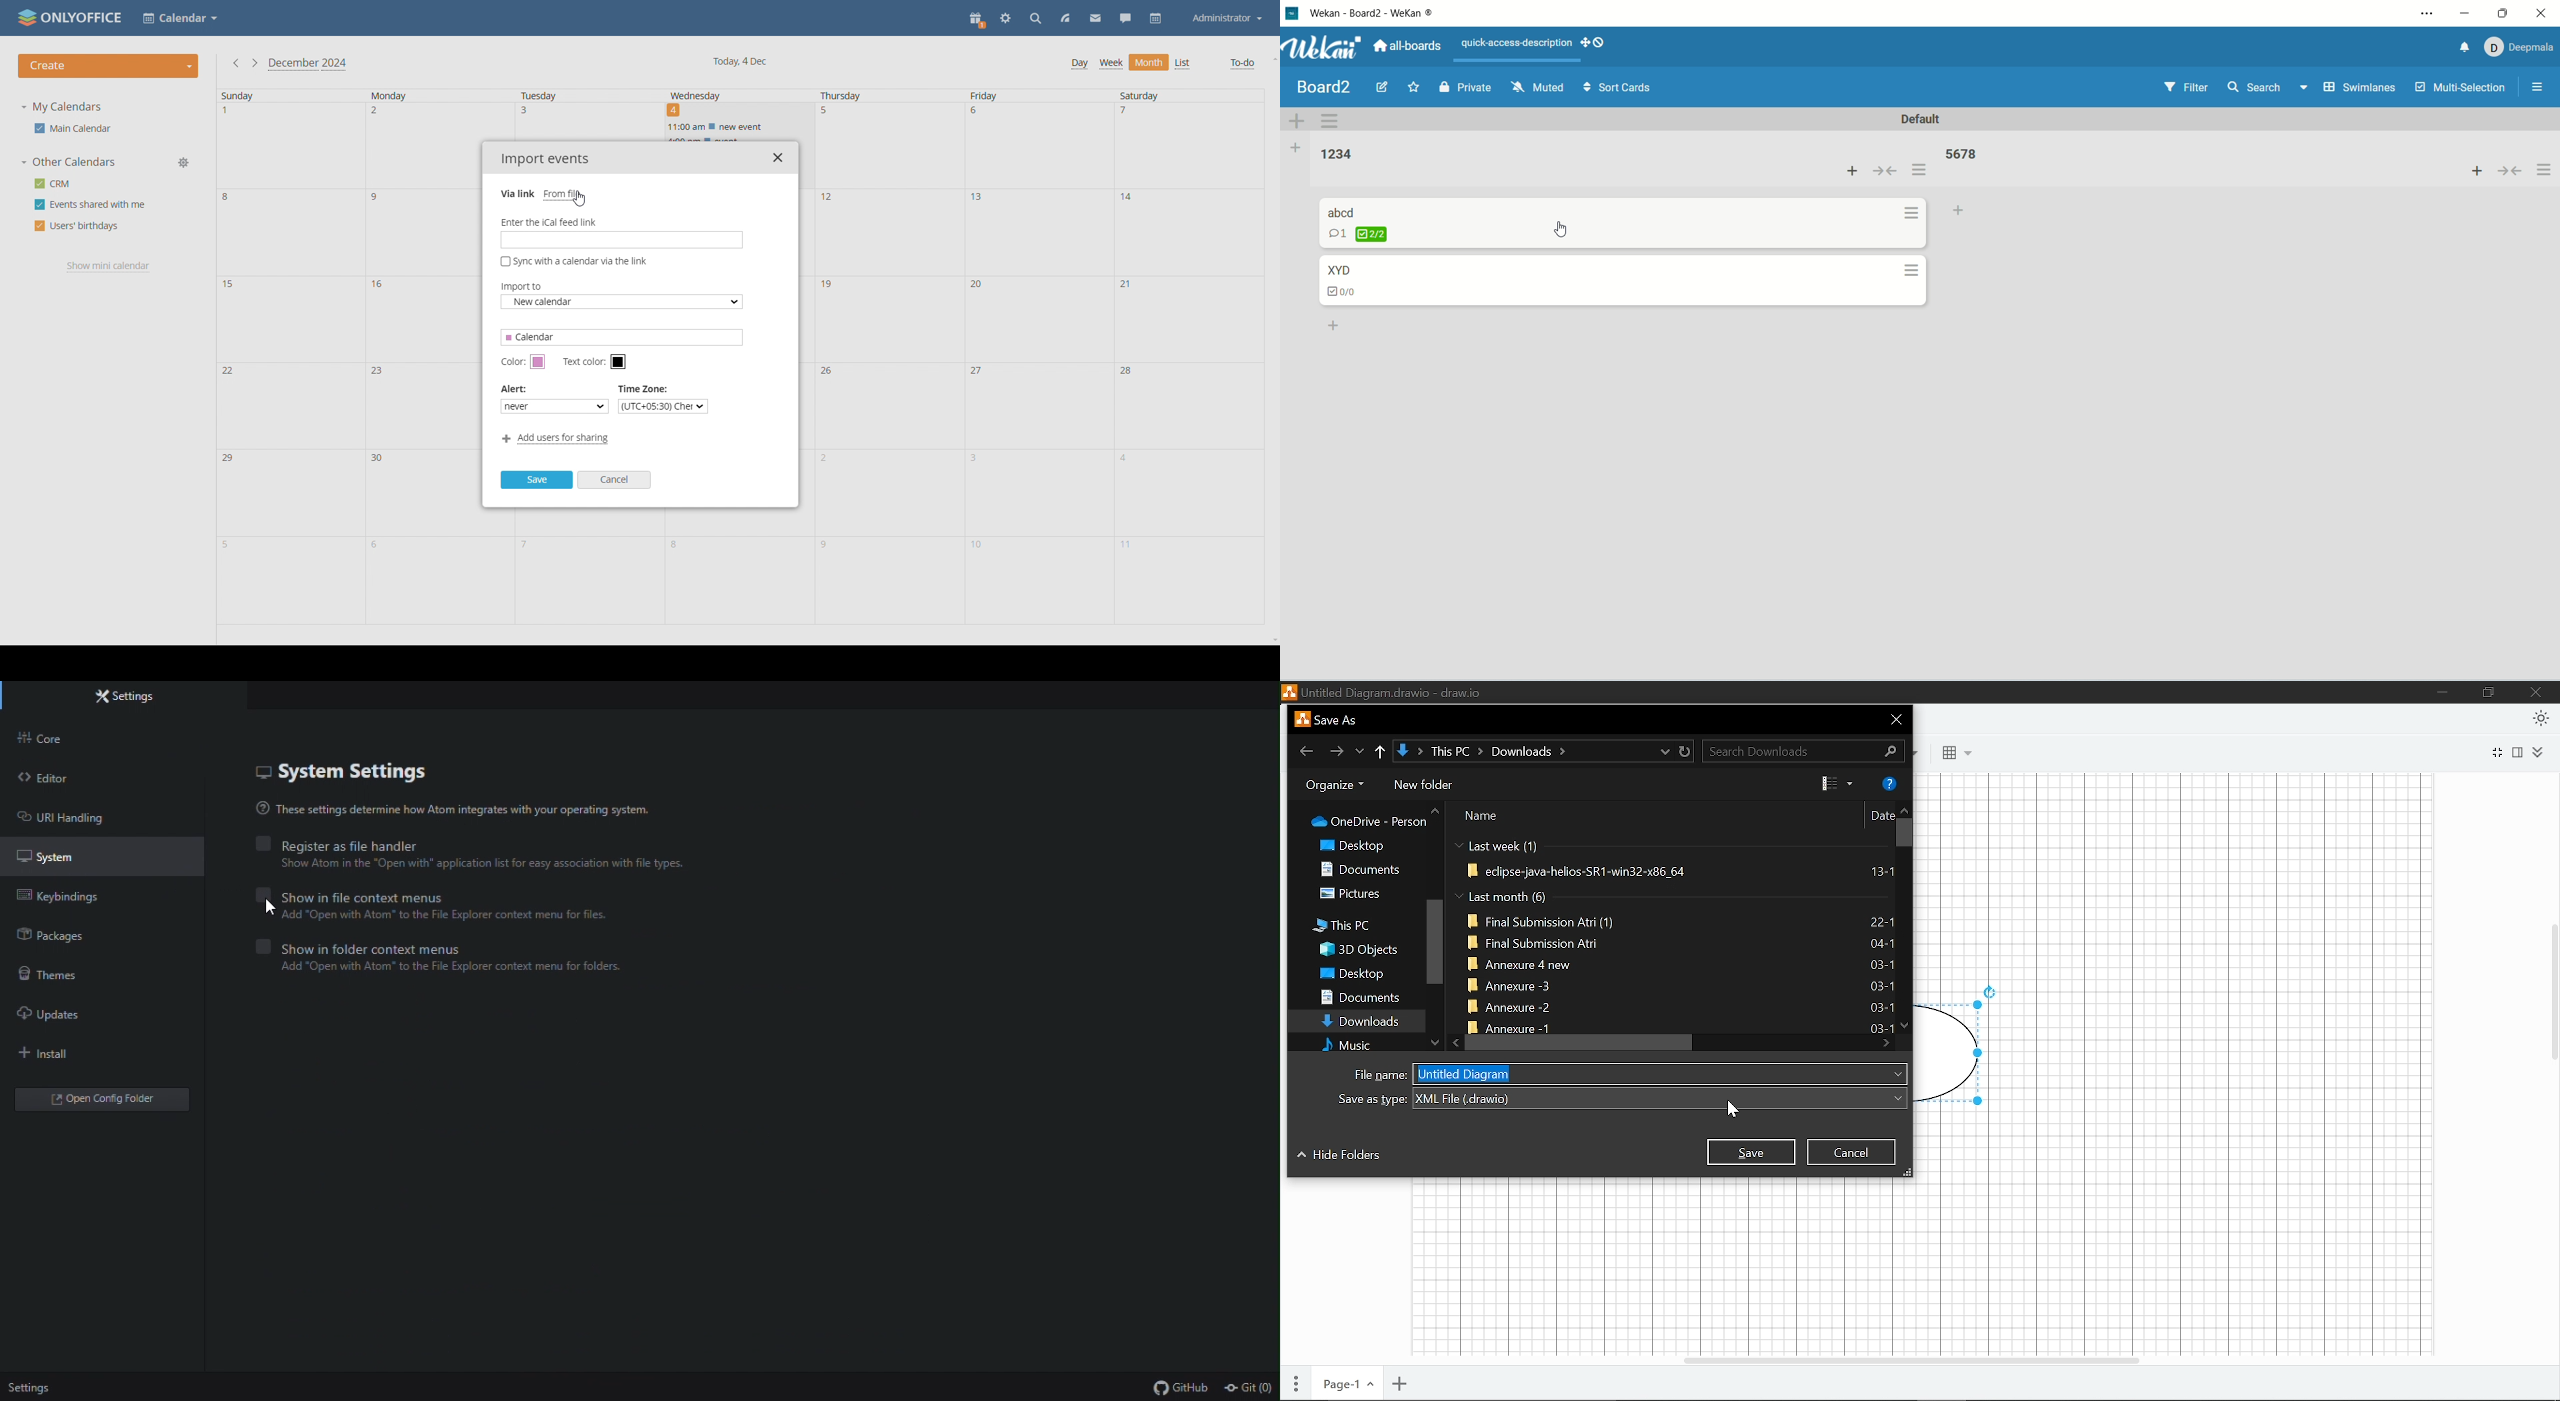 Image resolution: width=2576 pixels, height=1428 pixels. I want to click on sync with a calendar via the link, so click(574, 261).